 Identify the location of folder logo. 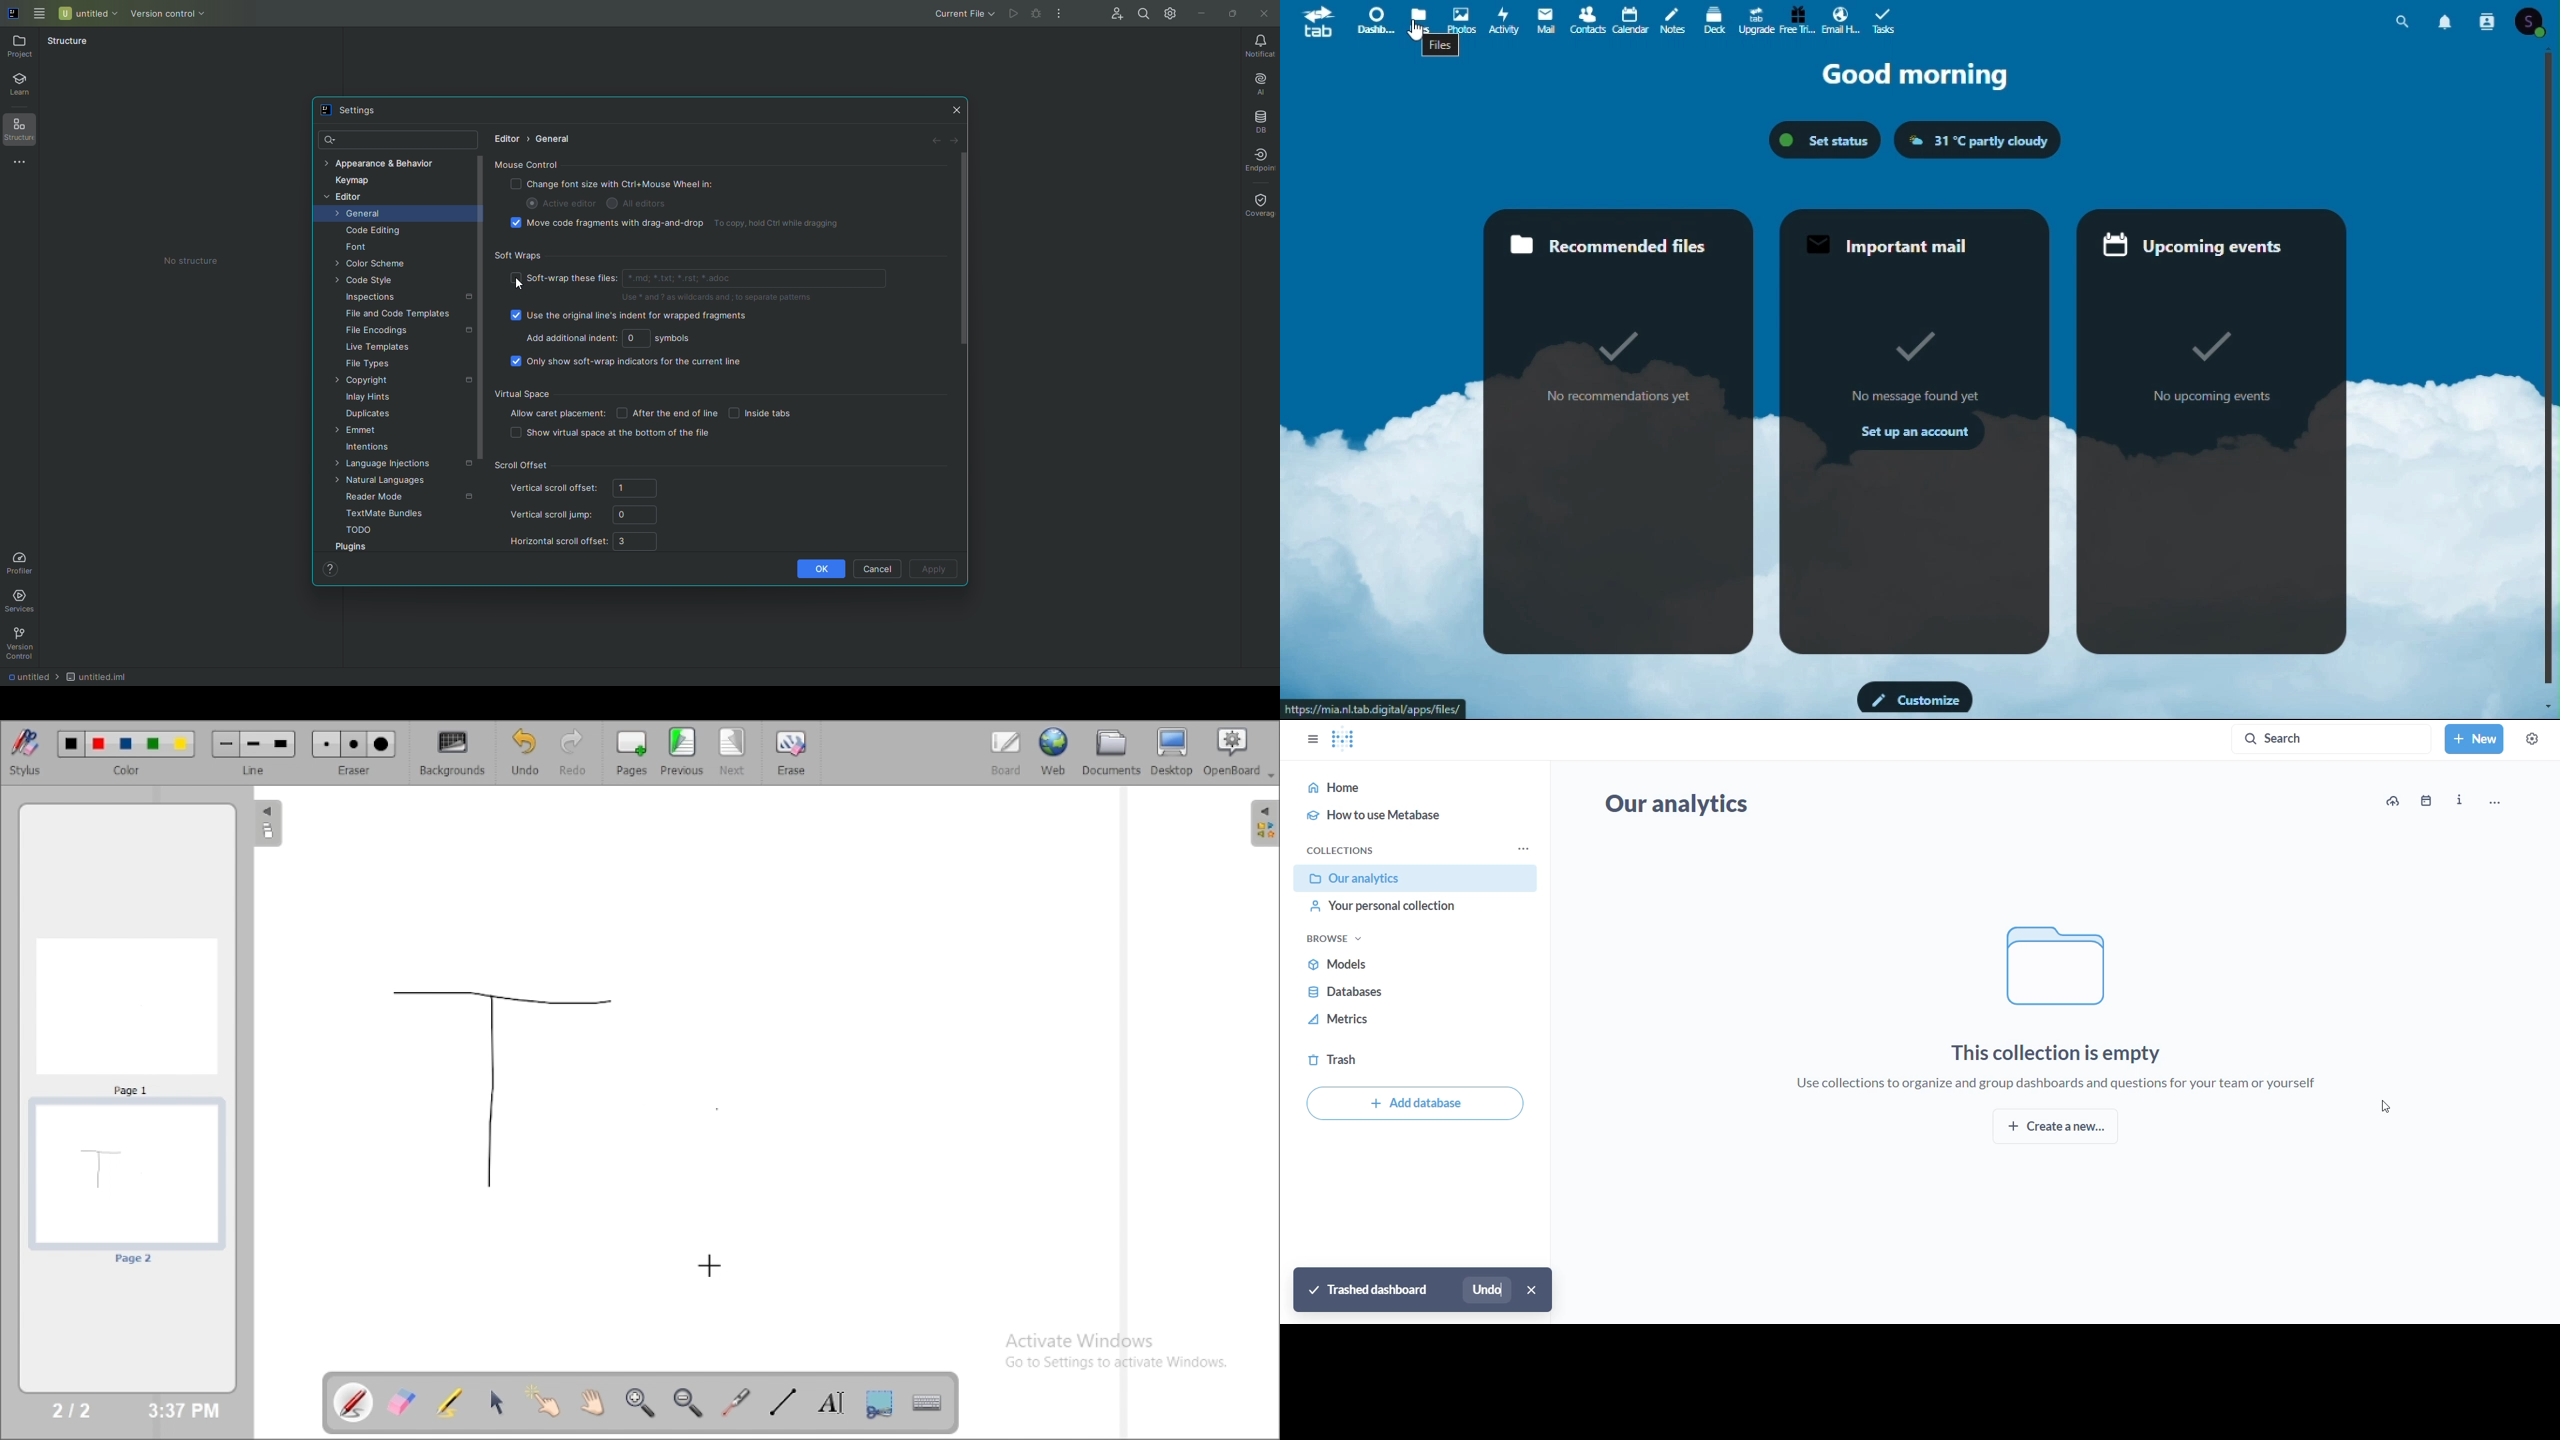
(2083, 967).